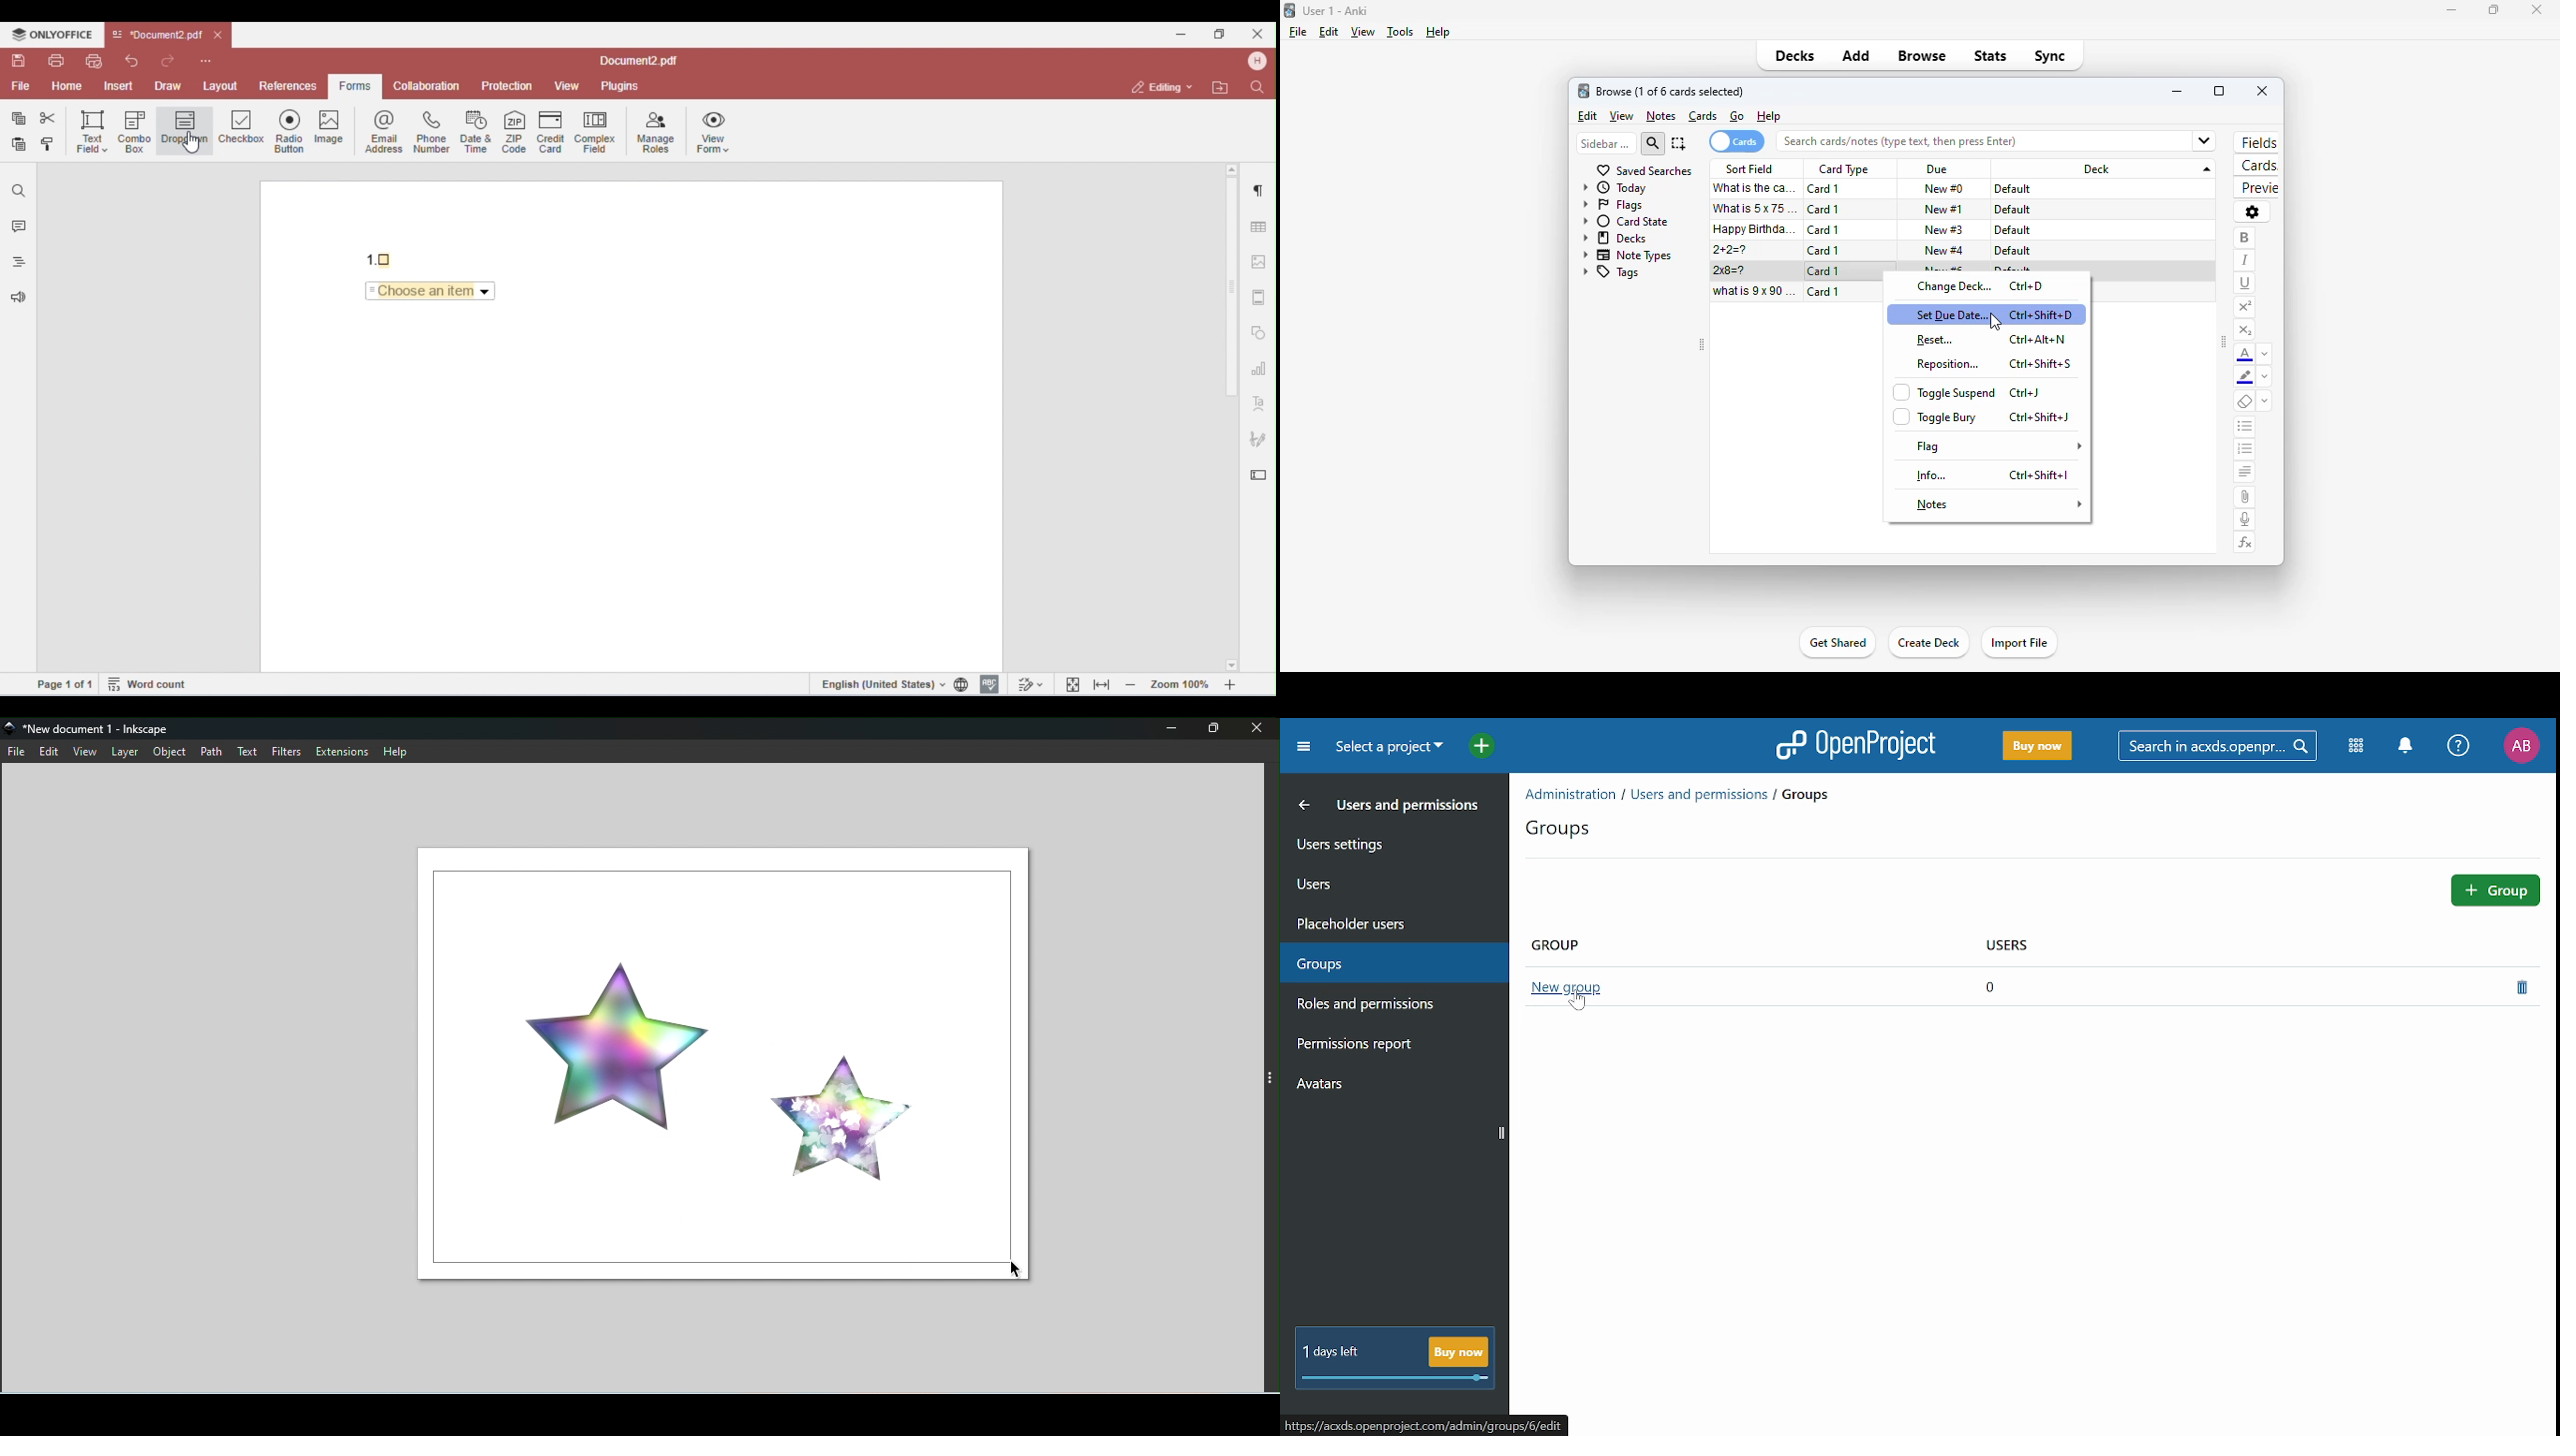 The height and width of the screenshot is (1456, 2576). I want to click on card state, so click(1626, 221).